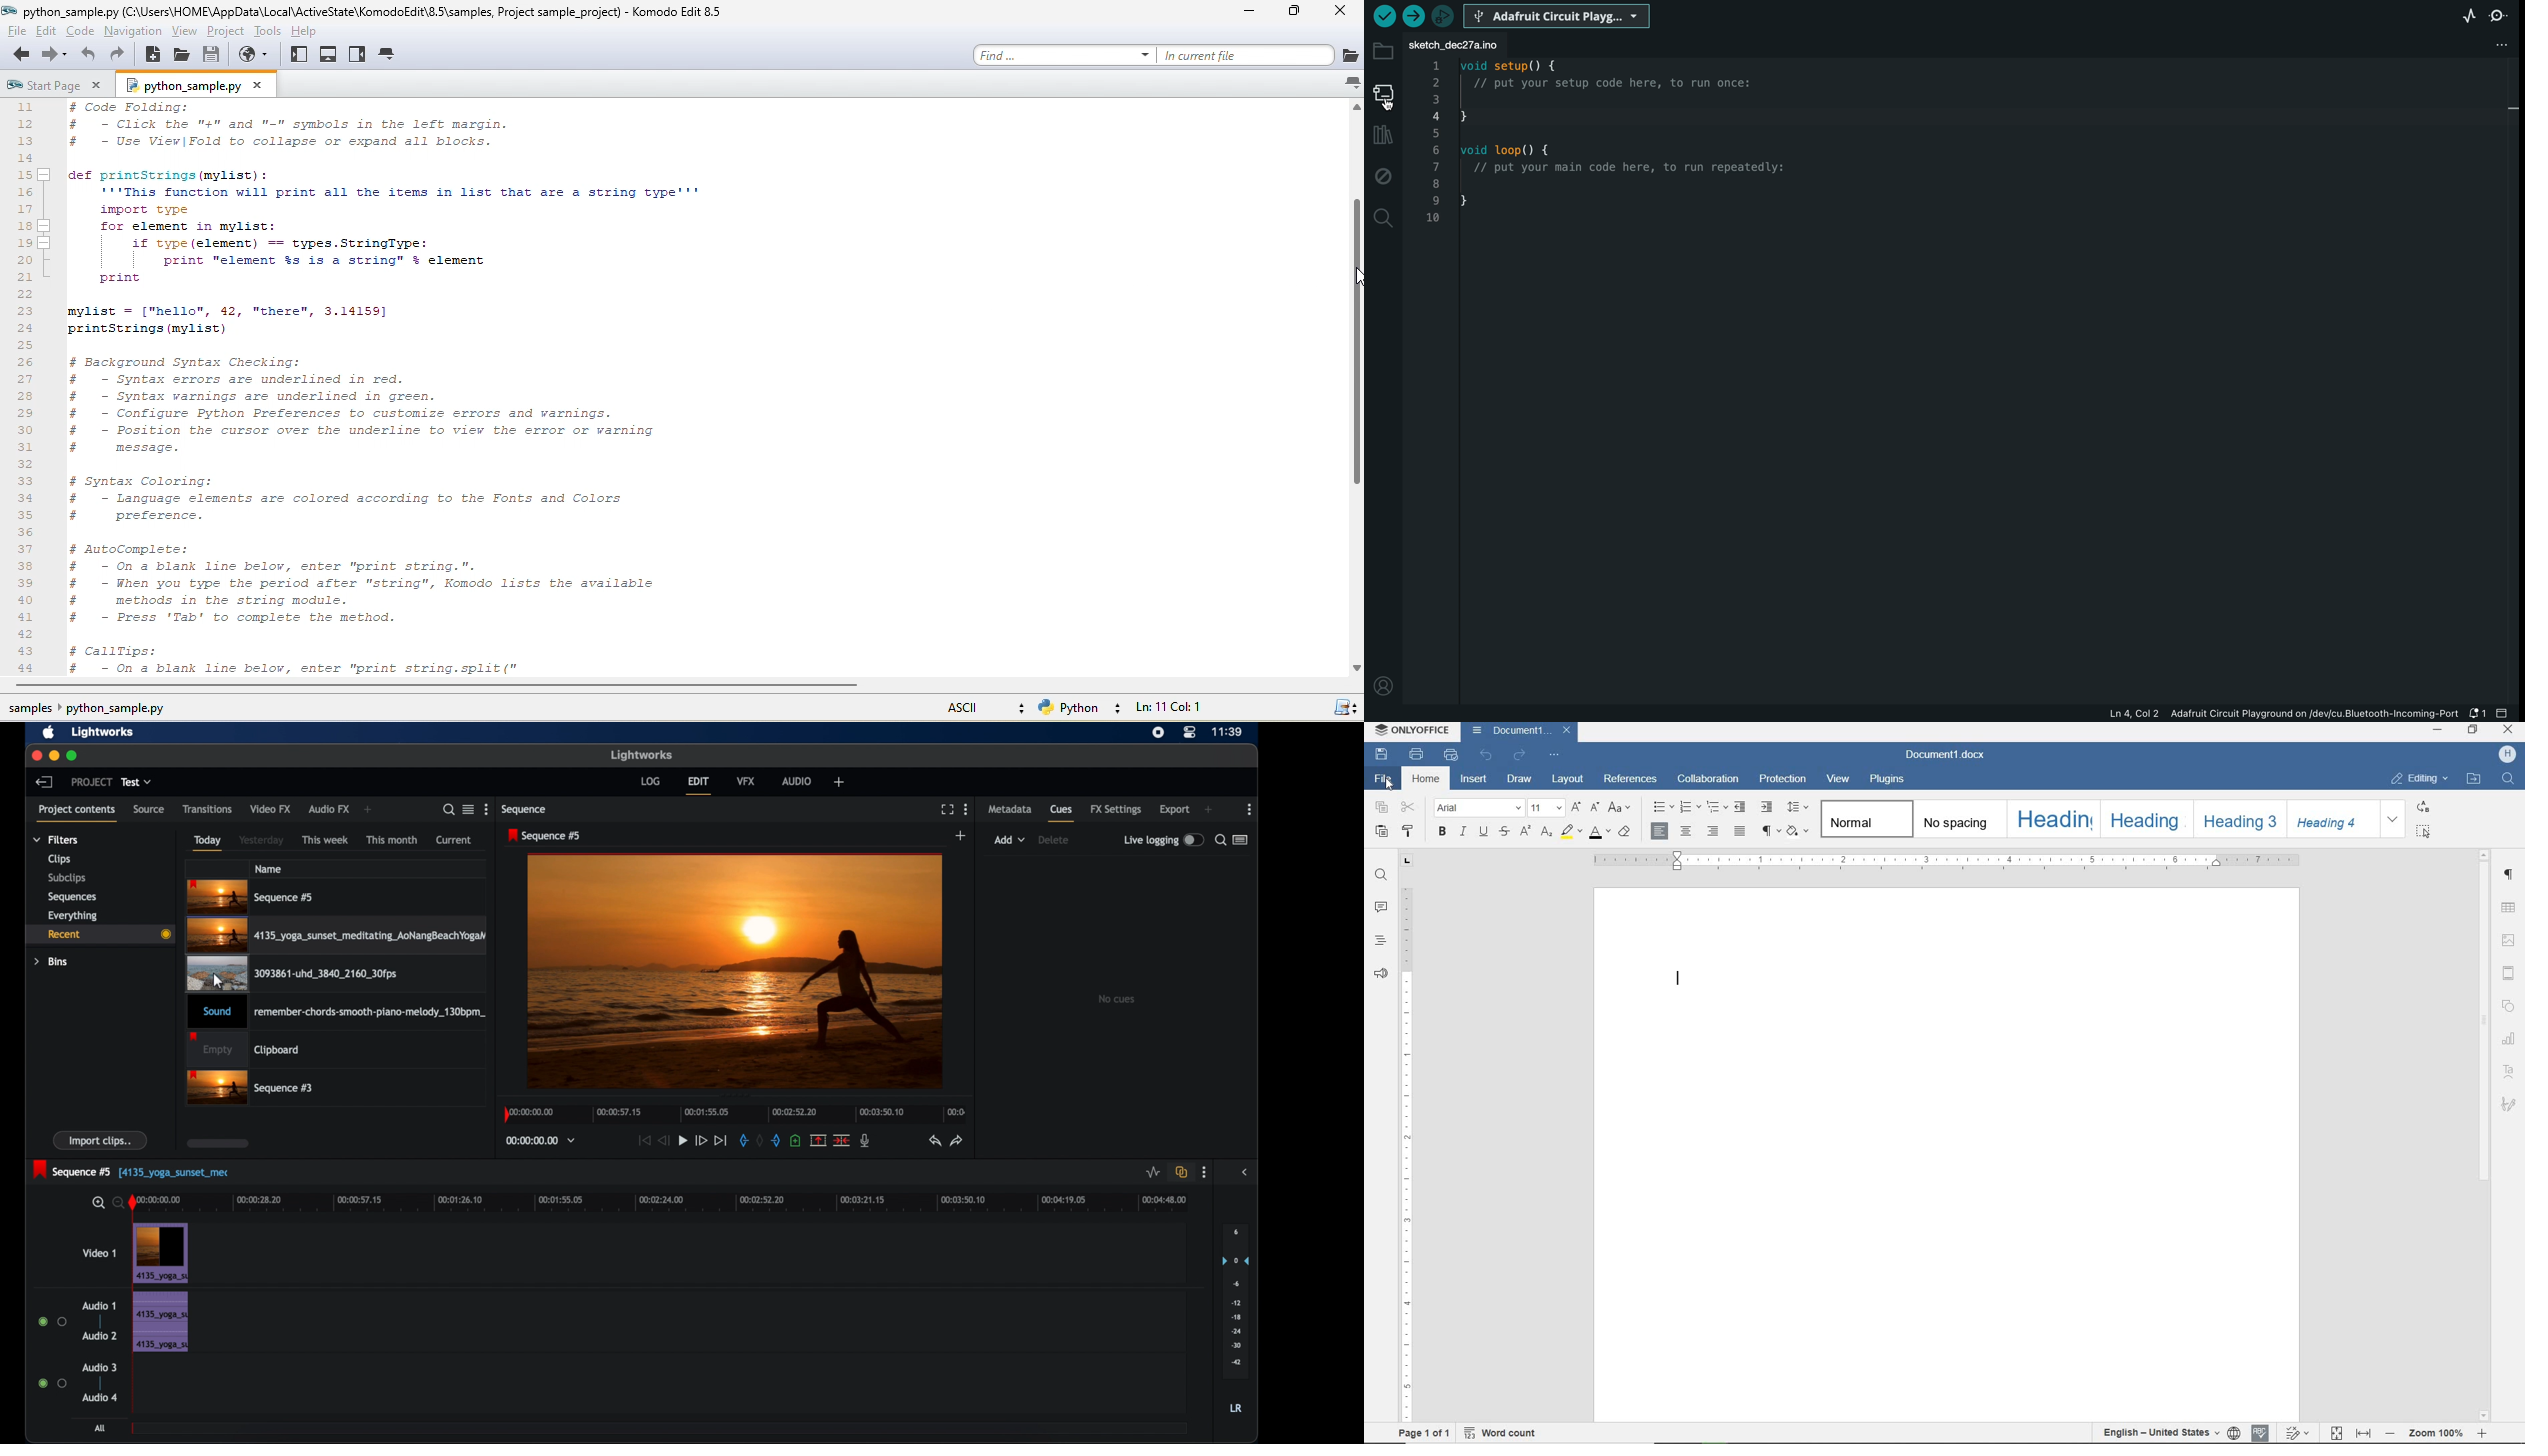  I want to click on increment font size, so click(1576, 809).